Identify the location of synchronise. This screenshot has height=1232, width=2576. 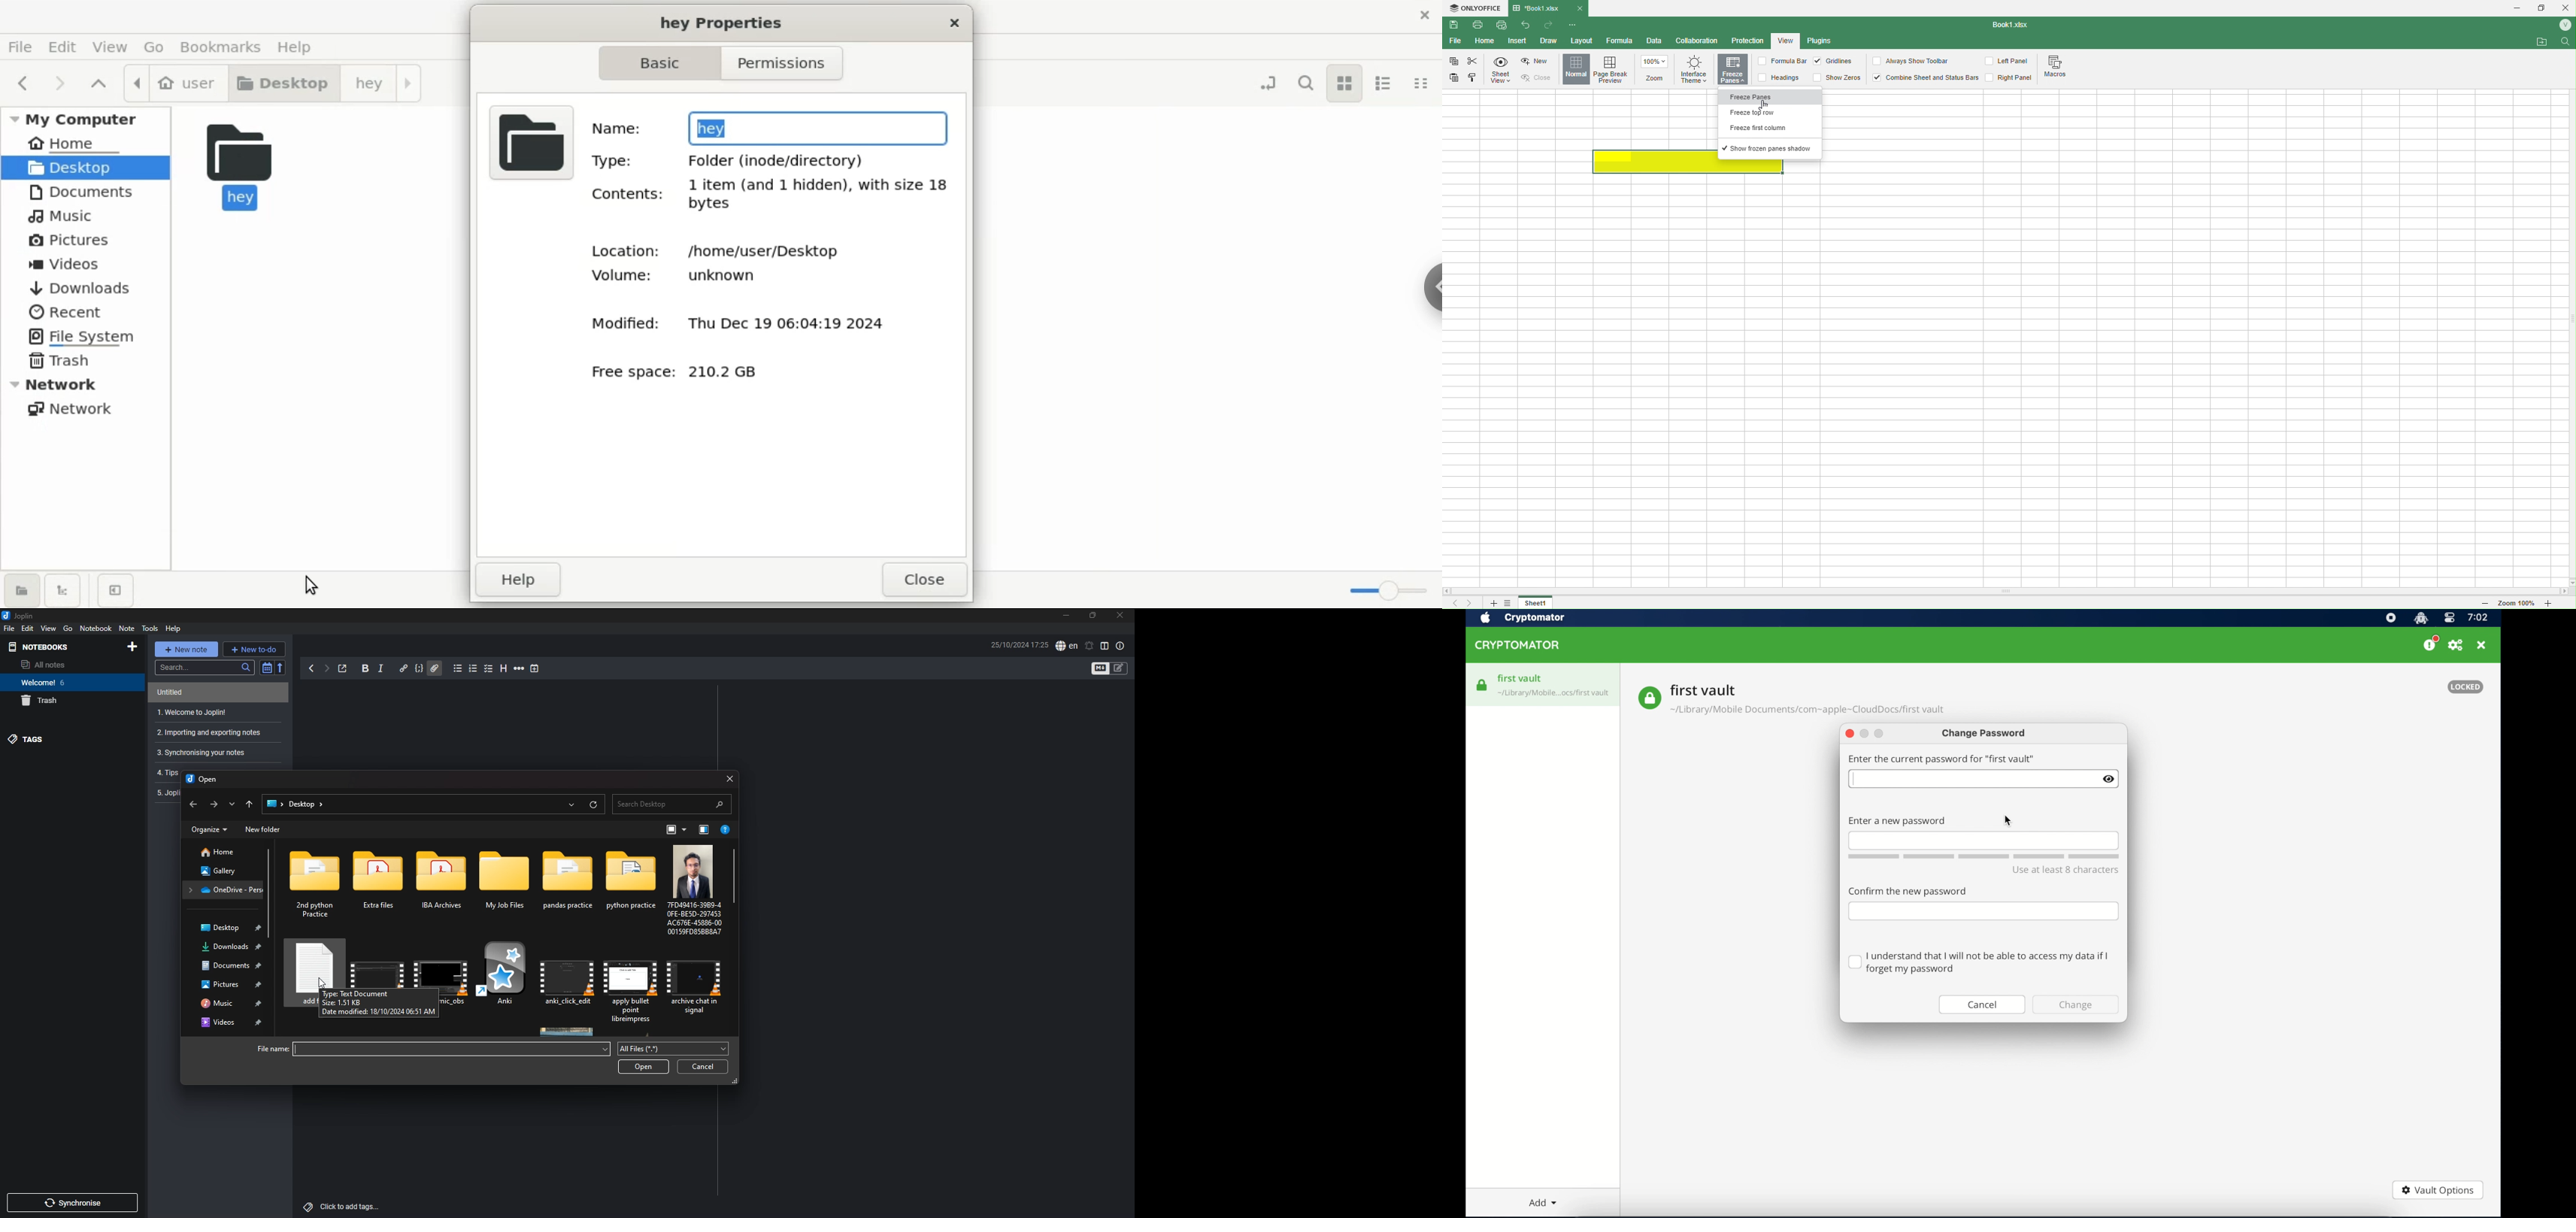
(72, 1203).